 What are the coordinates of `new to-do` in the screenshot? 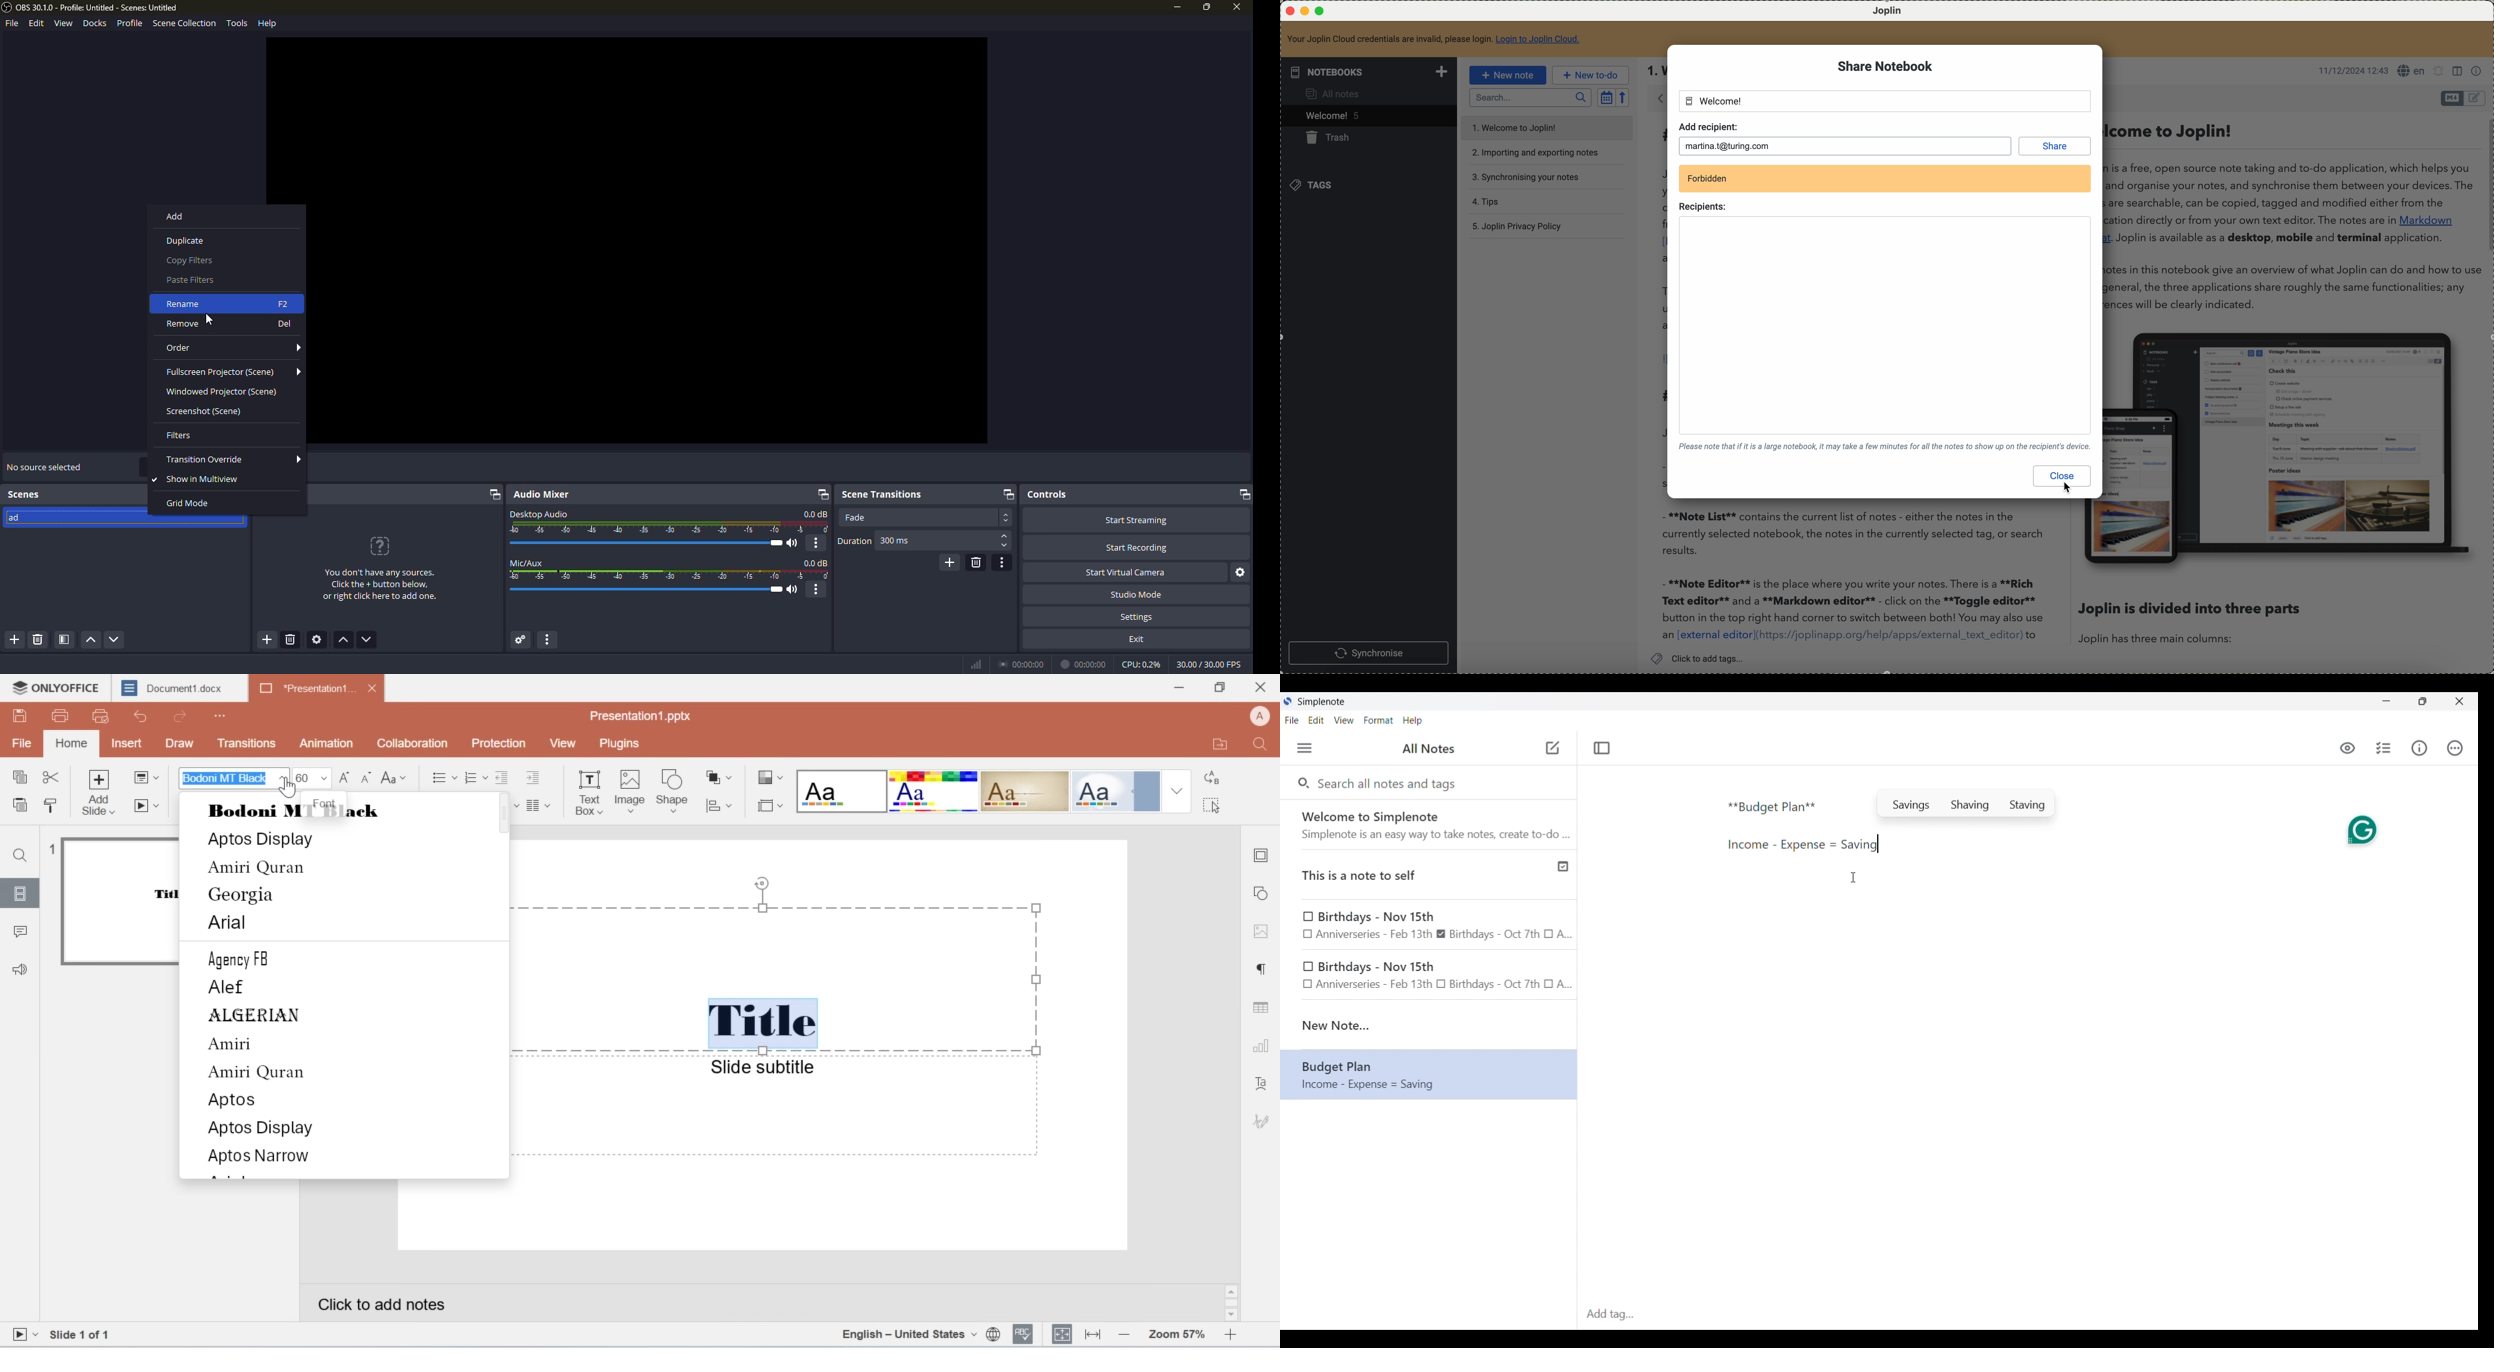 It's located at (1591, 75).